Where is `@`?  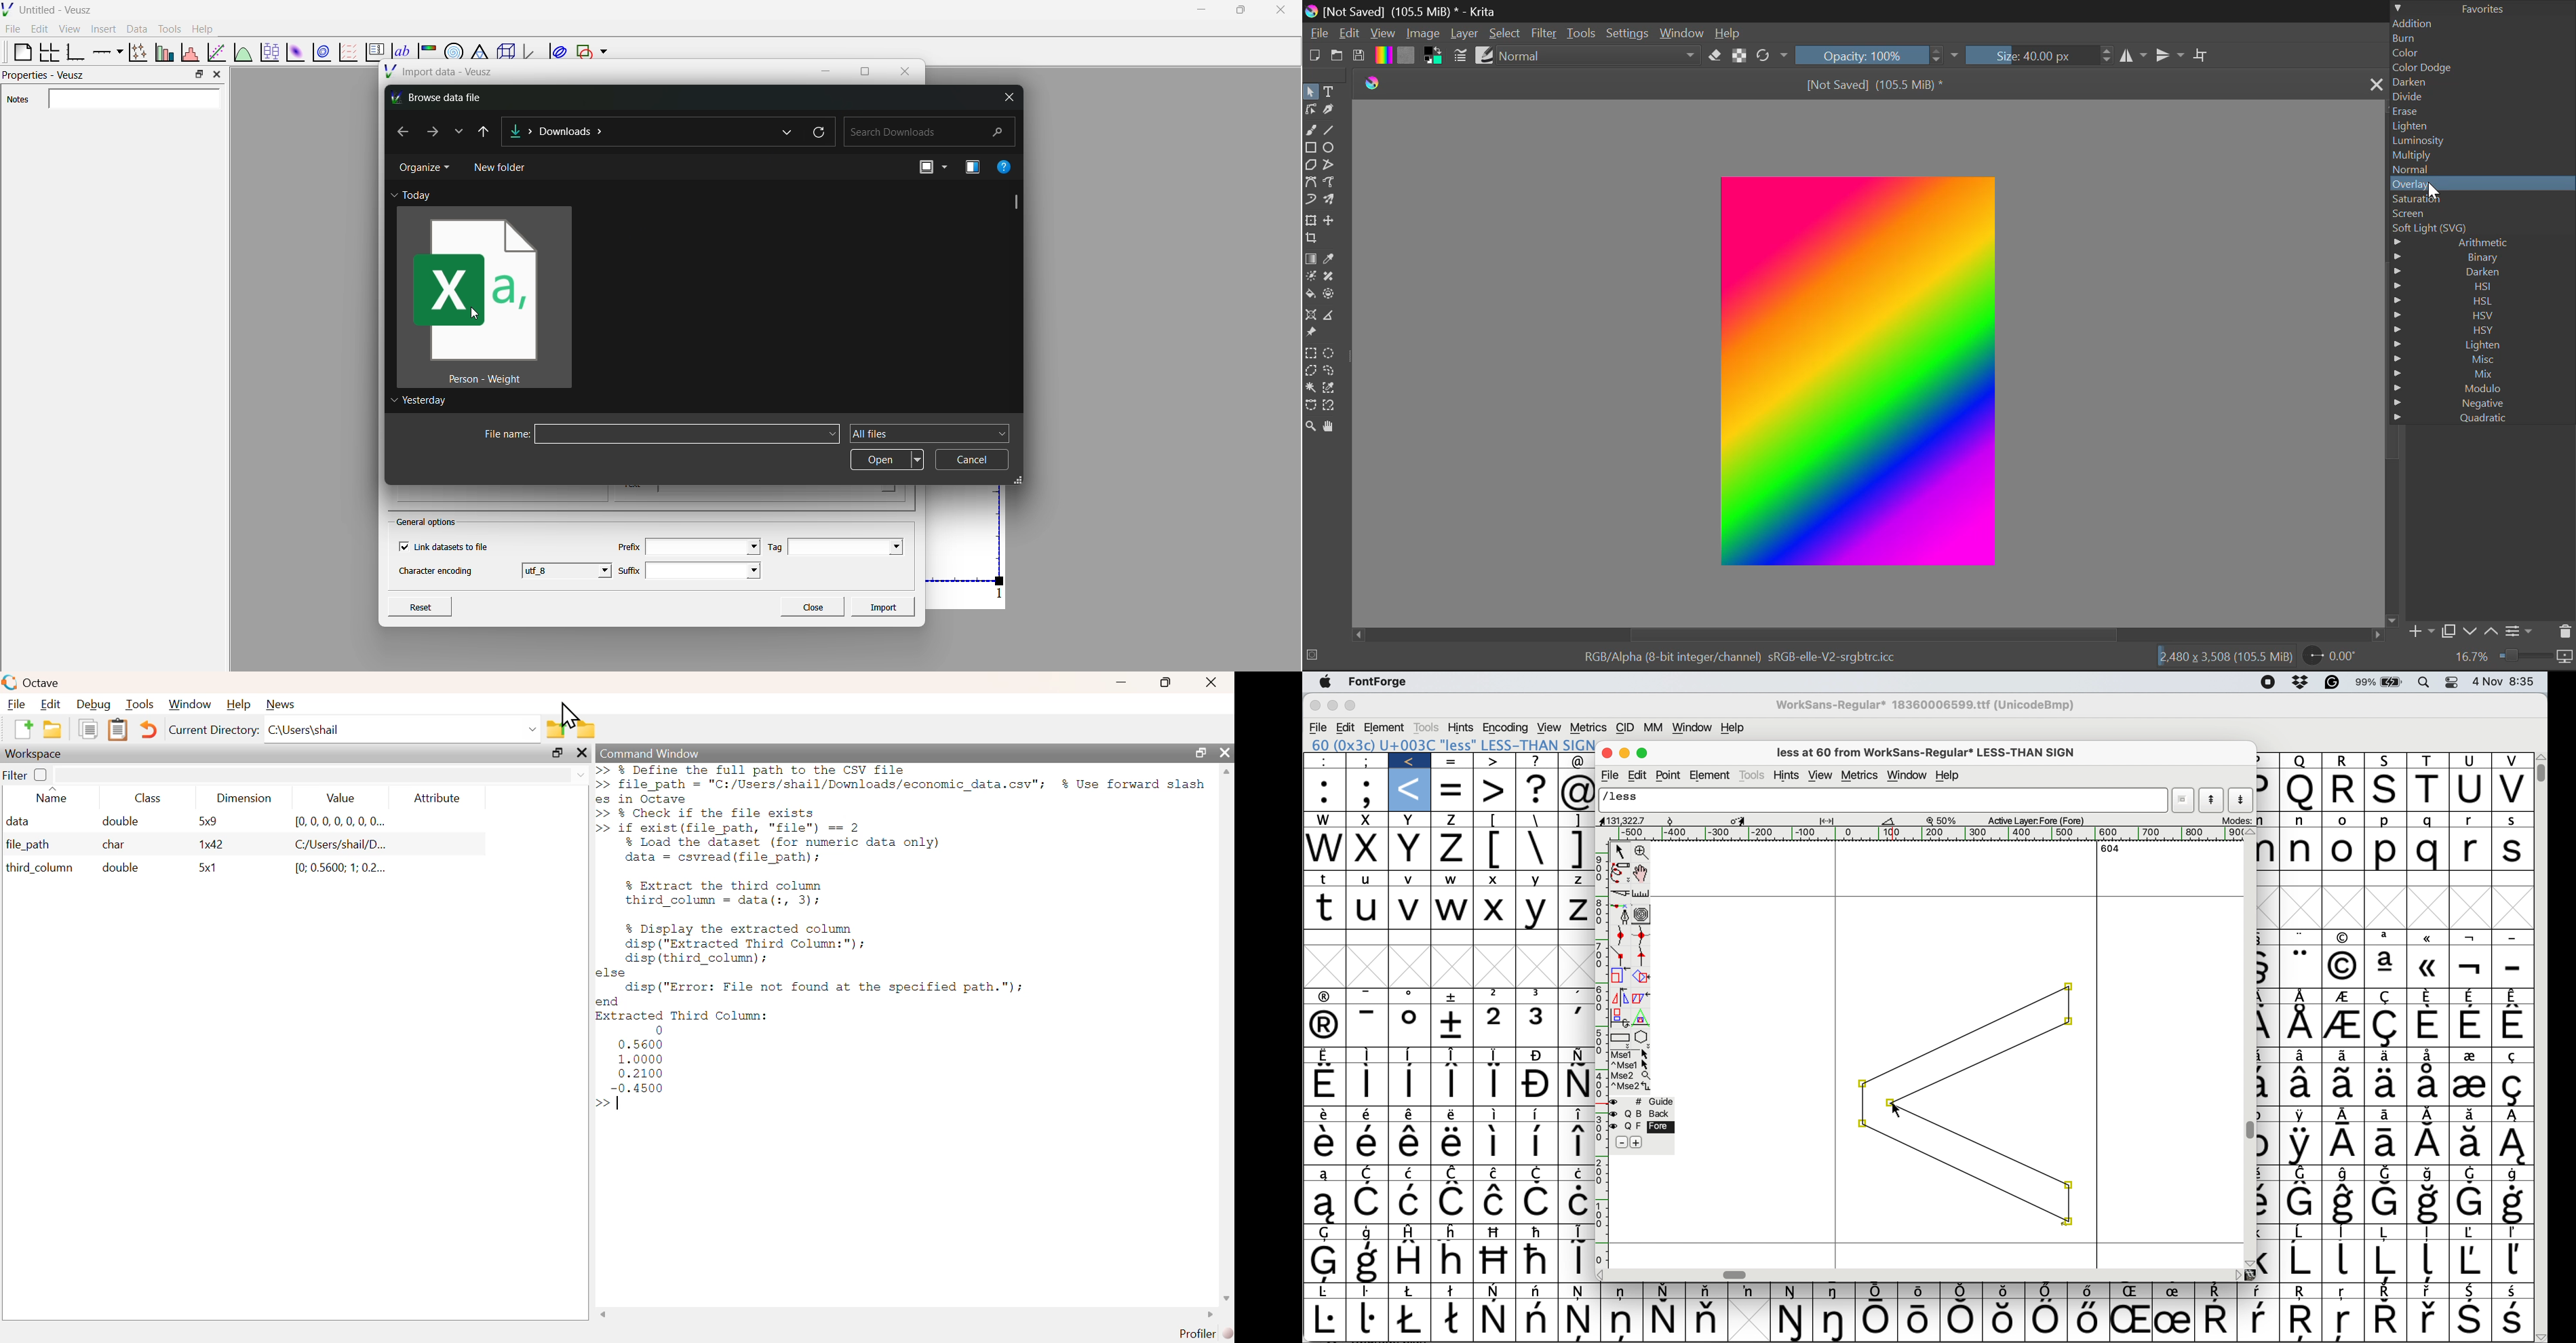 @ is located at coordinates (1579, 791).